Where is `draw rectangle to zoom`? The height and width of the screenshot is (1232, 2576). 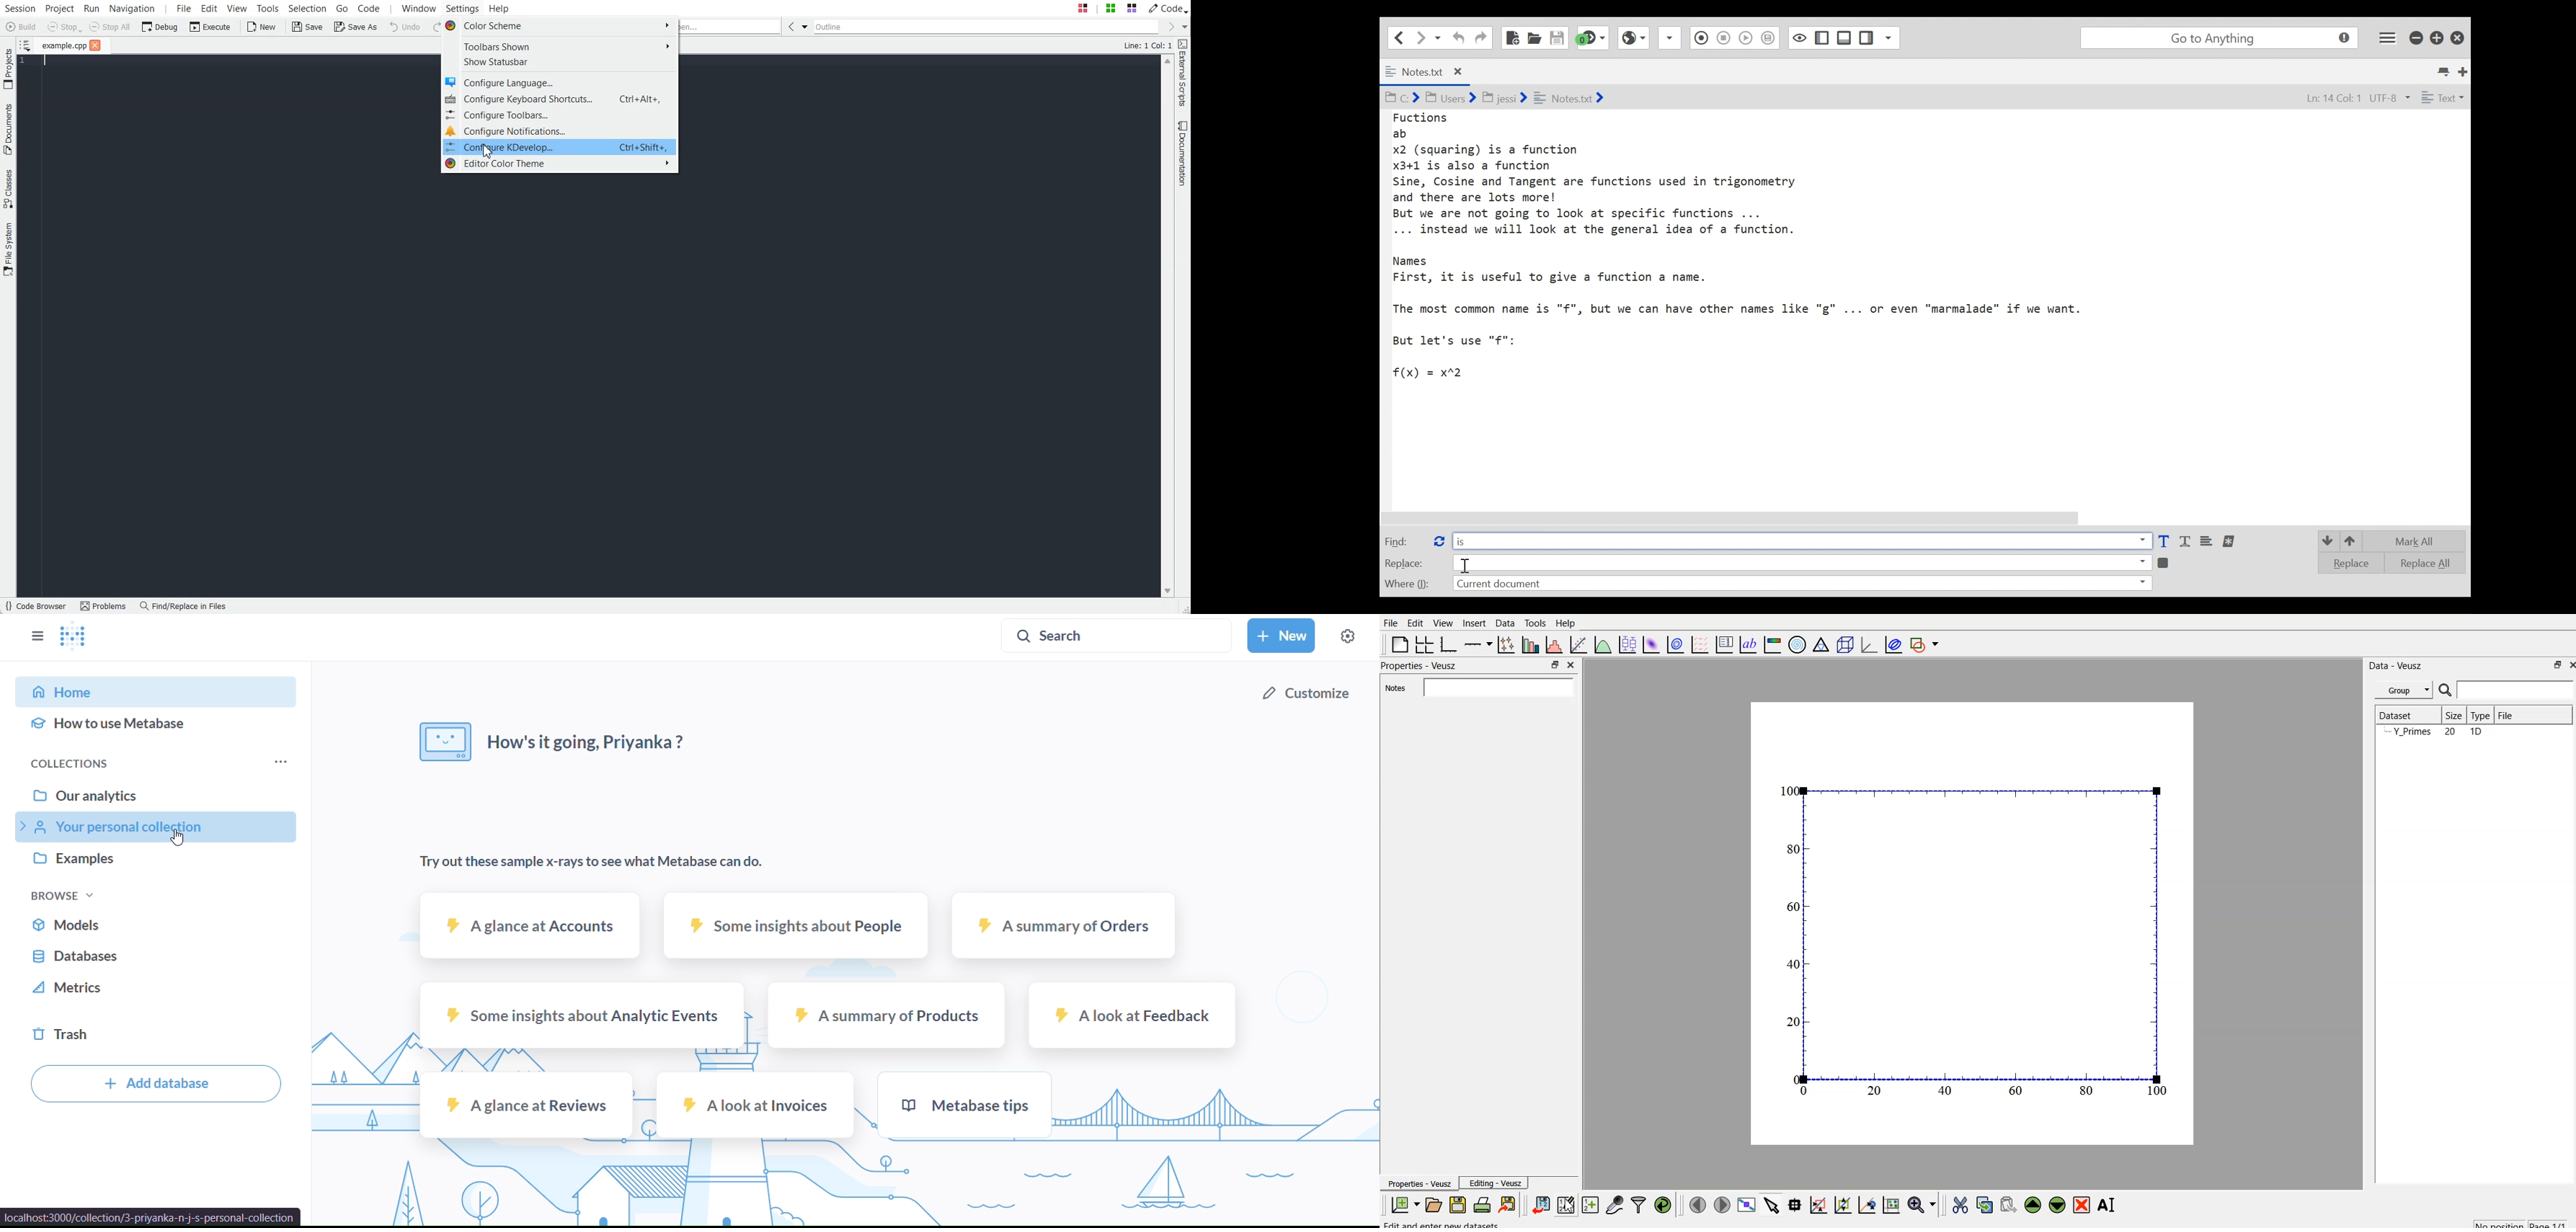 draw rectangle to zoom is located at coordinates (1818, 1204).